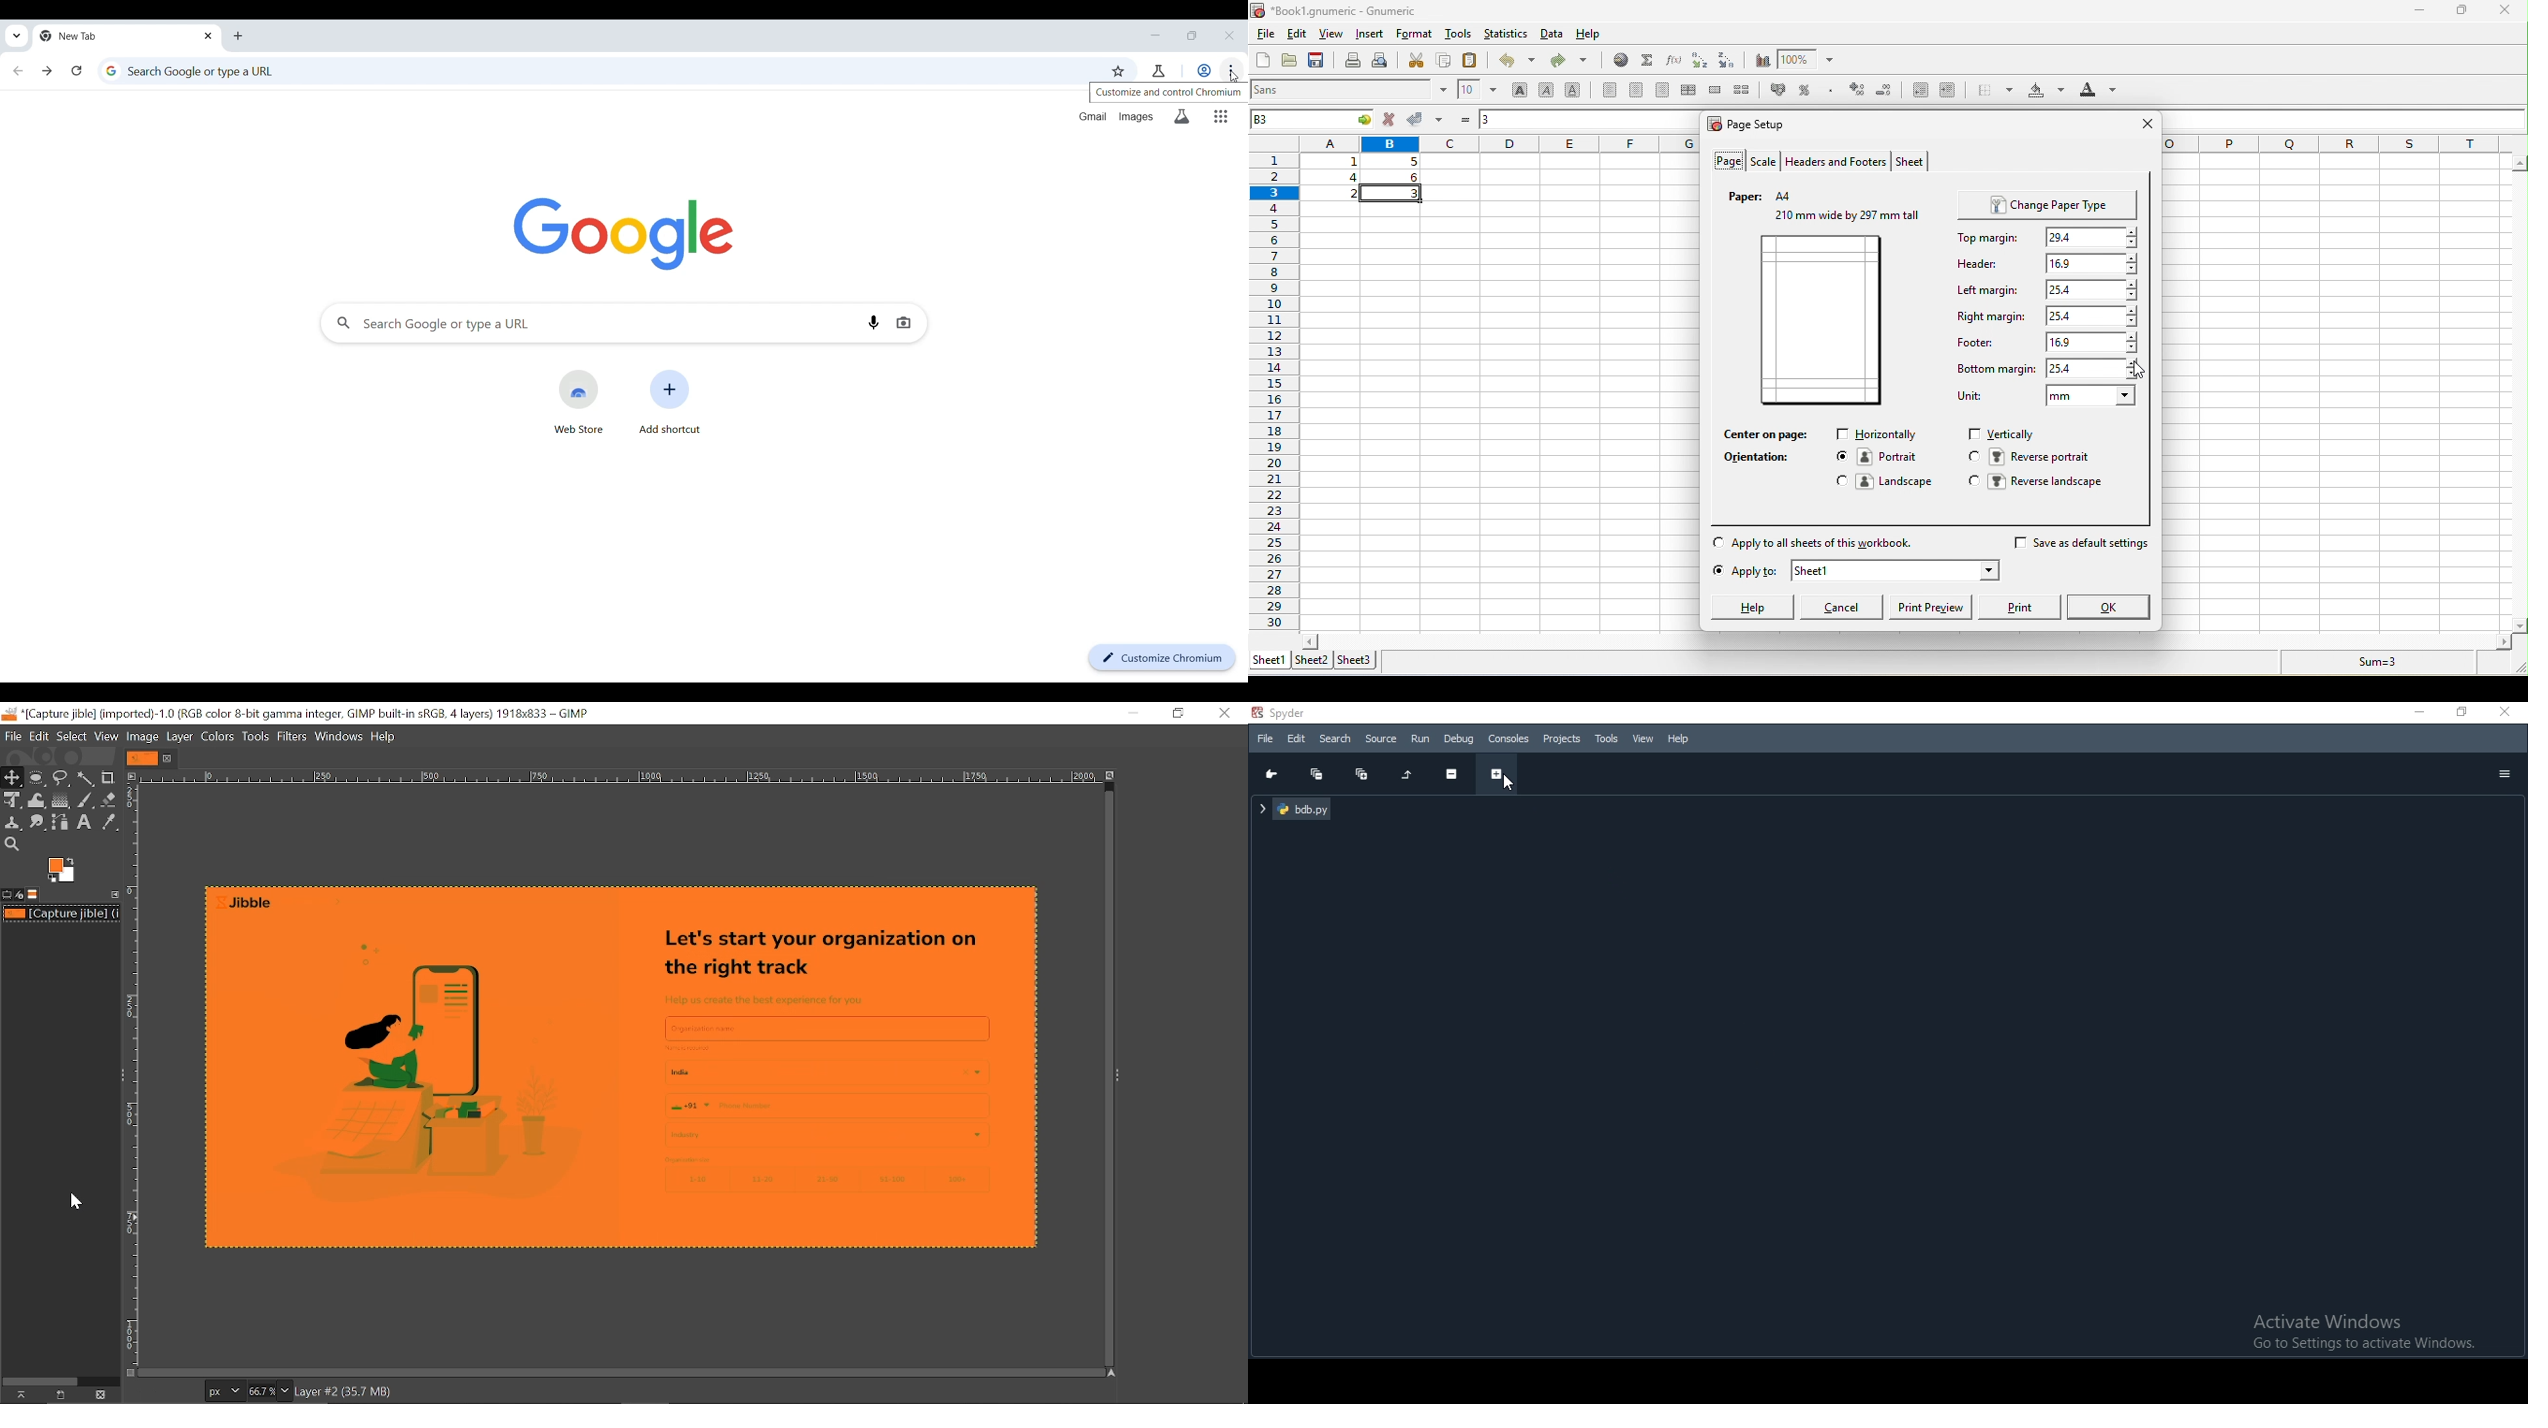 The height and width of the screenshot is (1428, 2548). What do you see at coordinates (2417, 711) in the screenshot?
I see `minimise` at bounding box center [2417, 711].